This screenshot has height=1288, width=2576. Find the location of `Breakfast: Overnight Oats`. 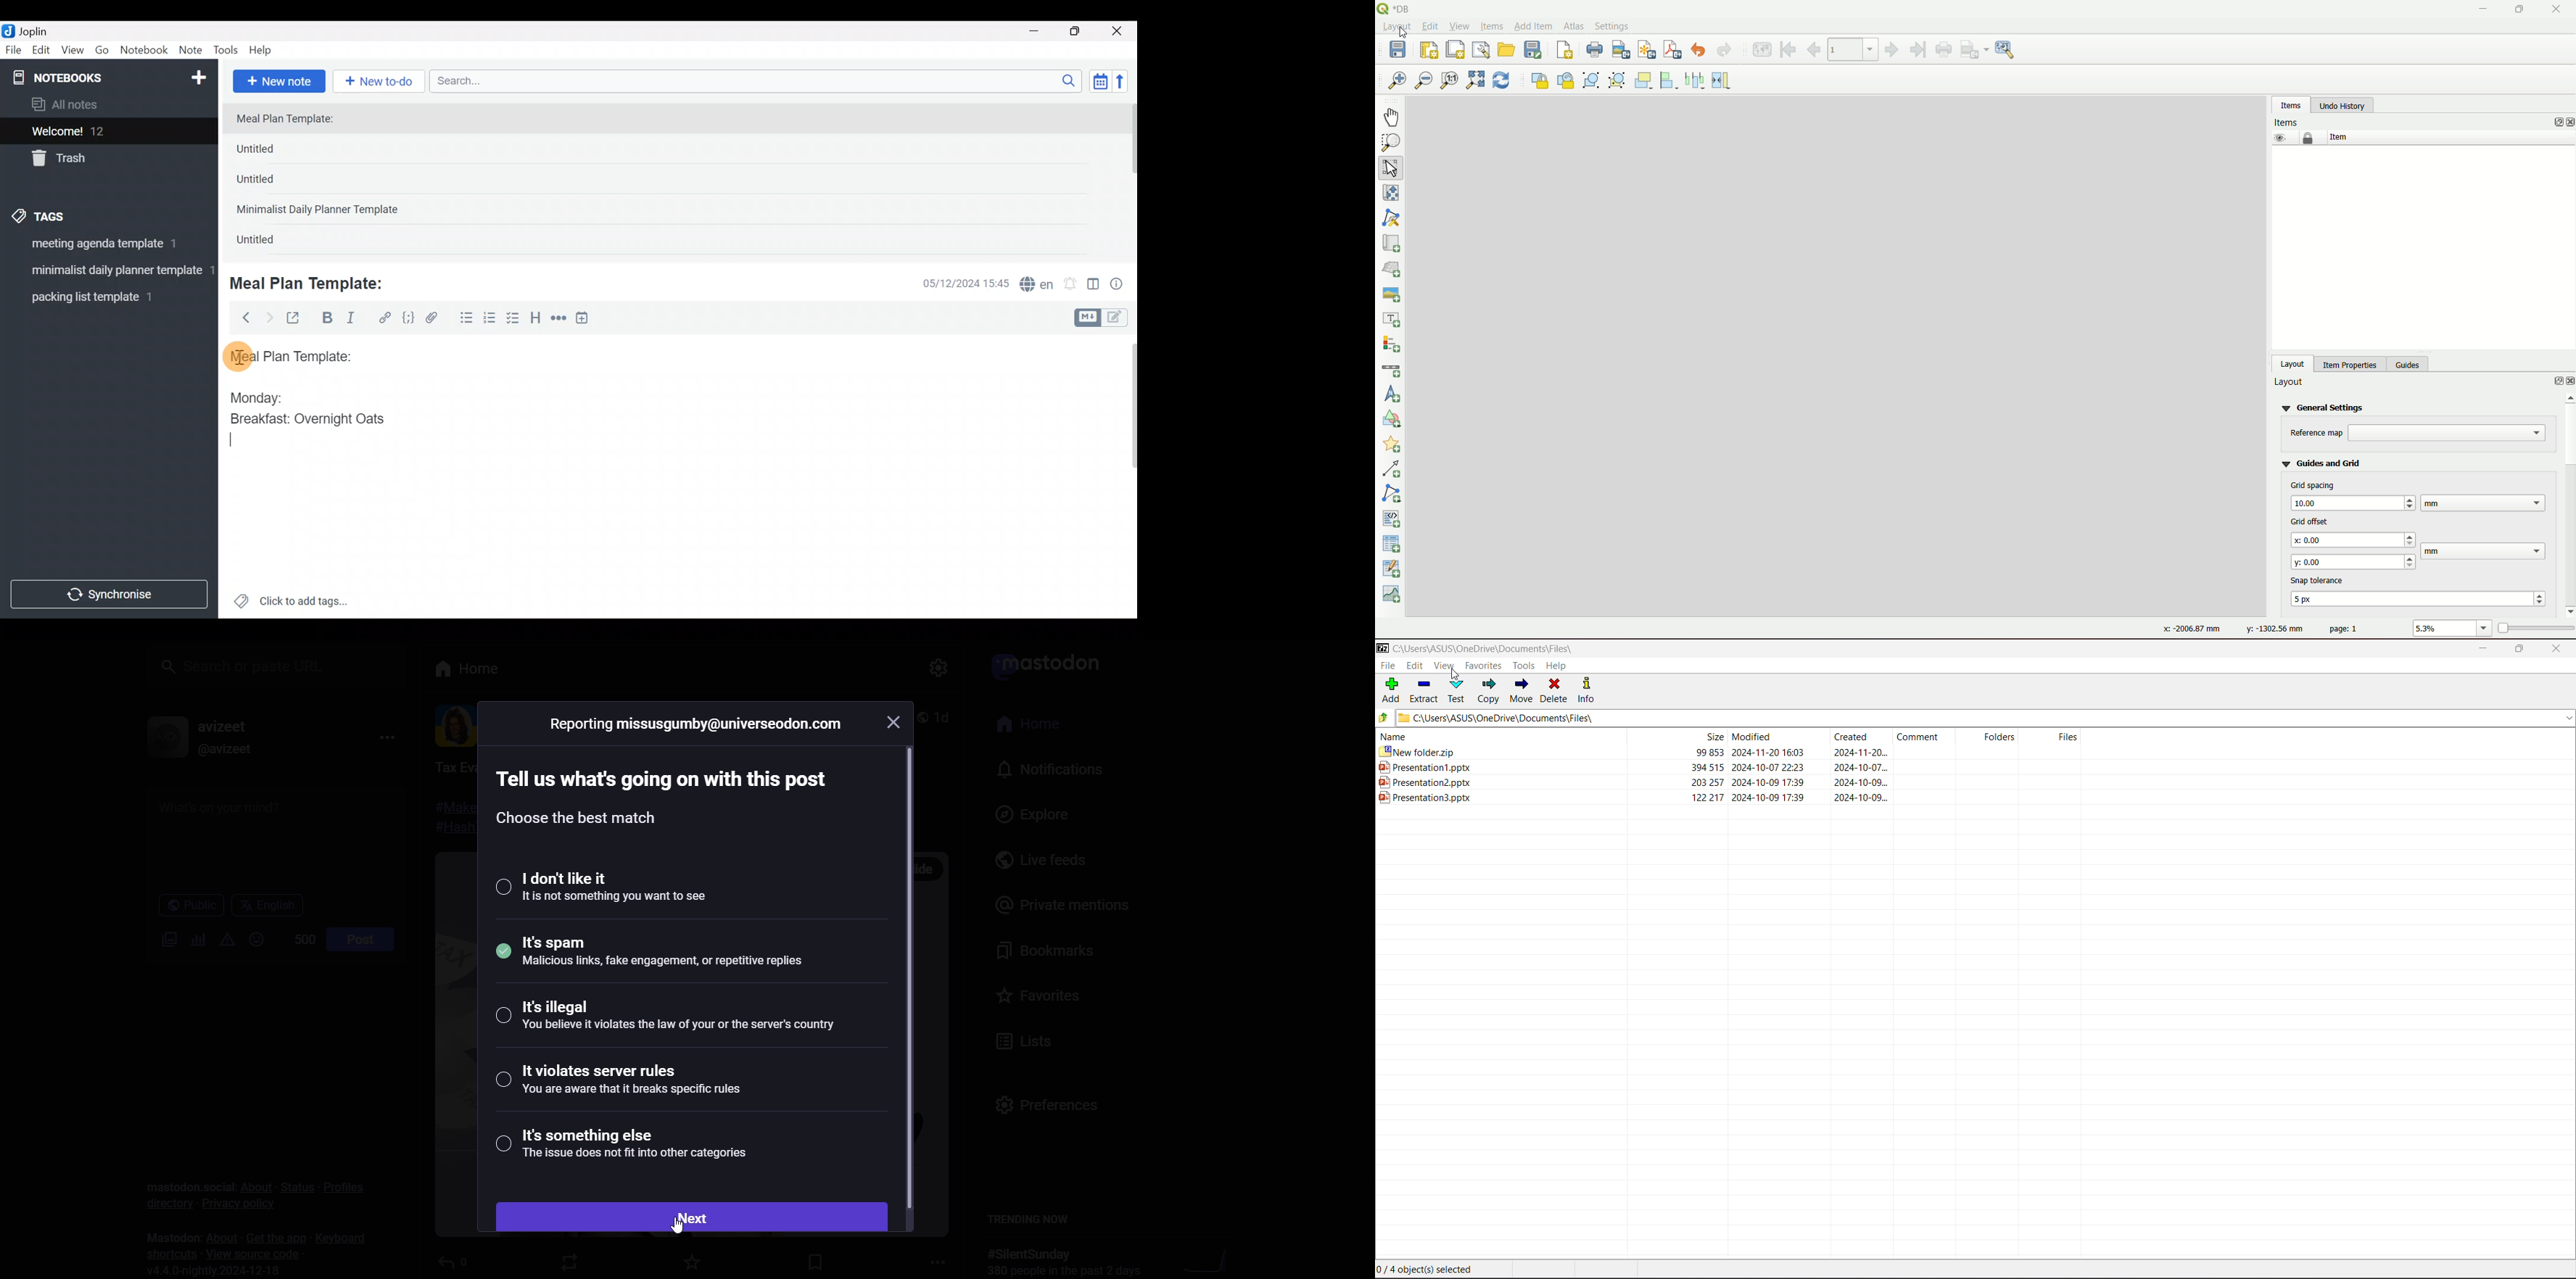

Breakfast: Overnight Oats is located at coordinates (305, 420).